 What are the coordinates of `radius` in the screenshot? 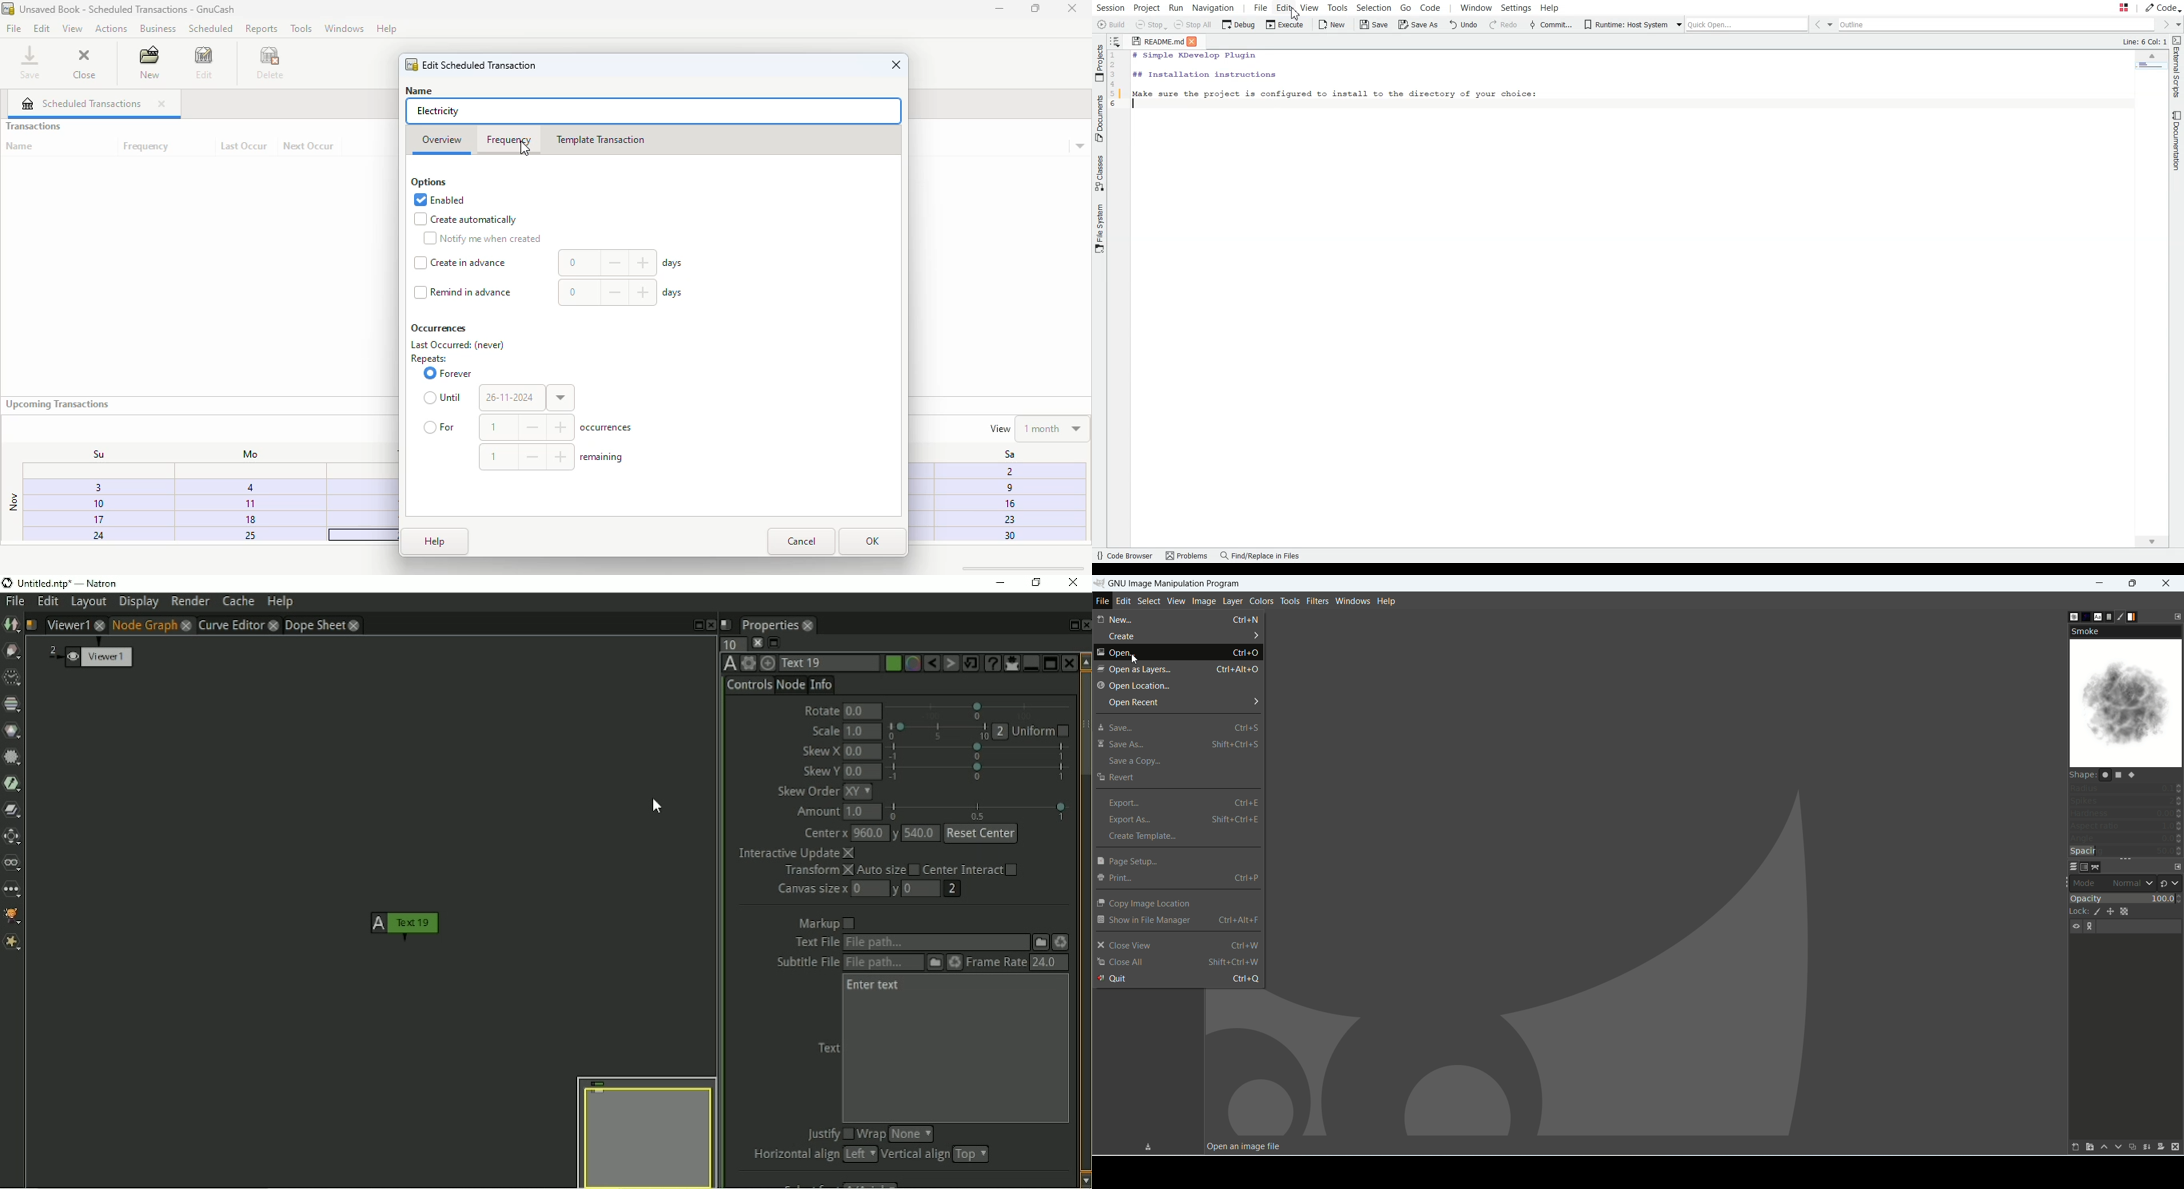 It's located at (2126, 788).